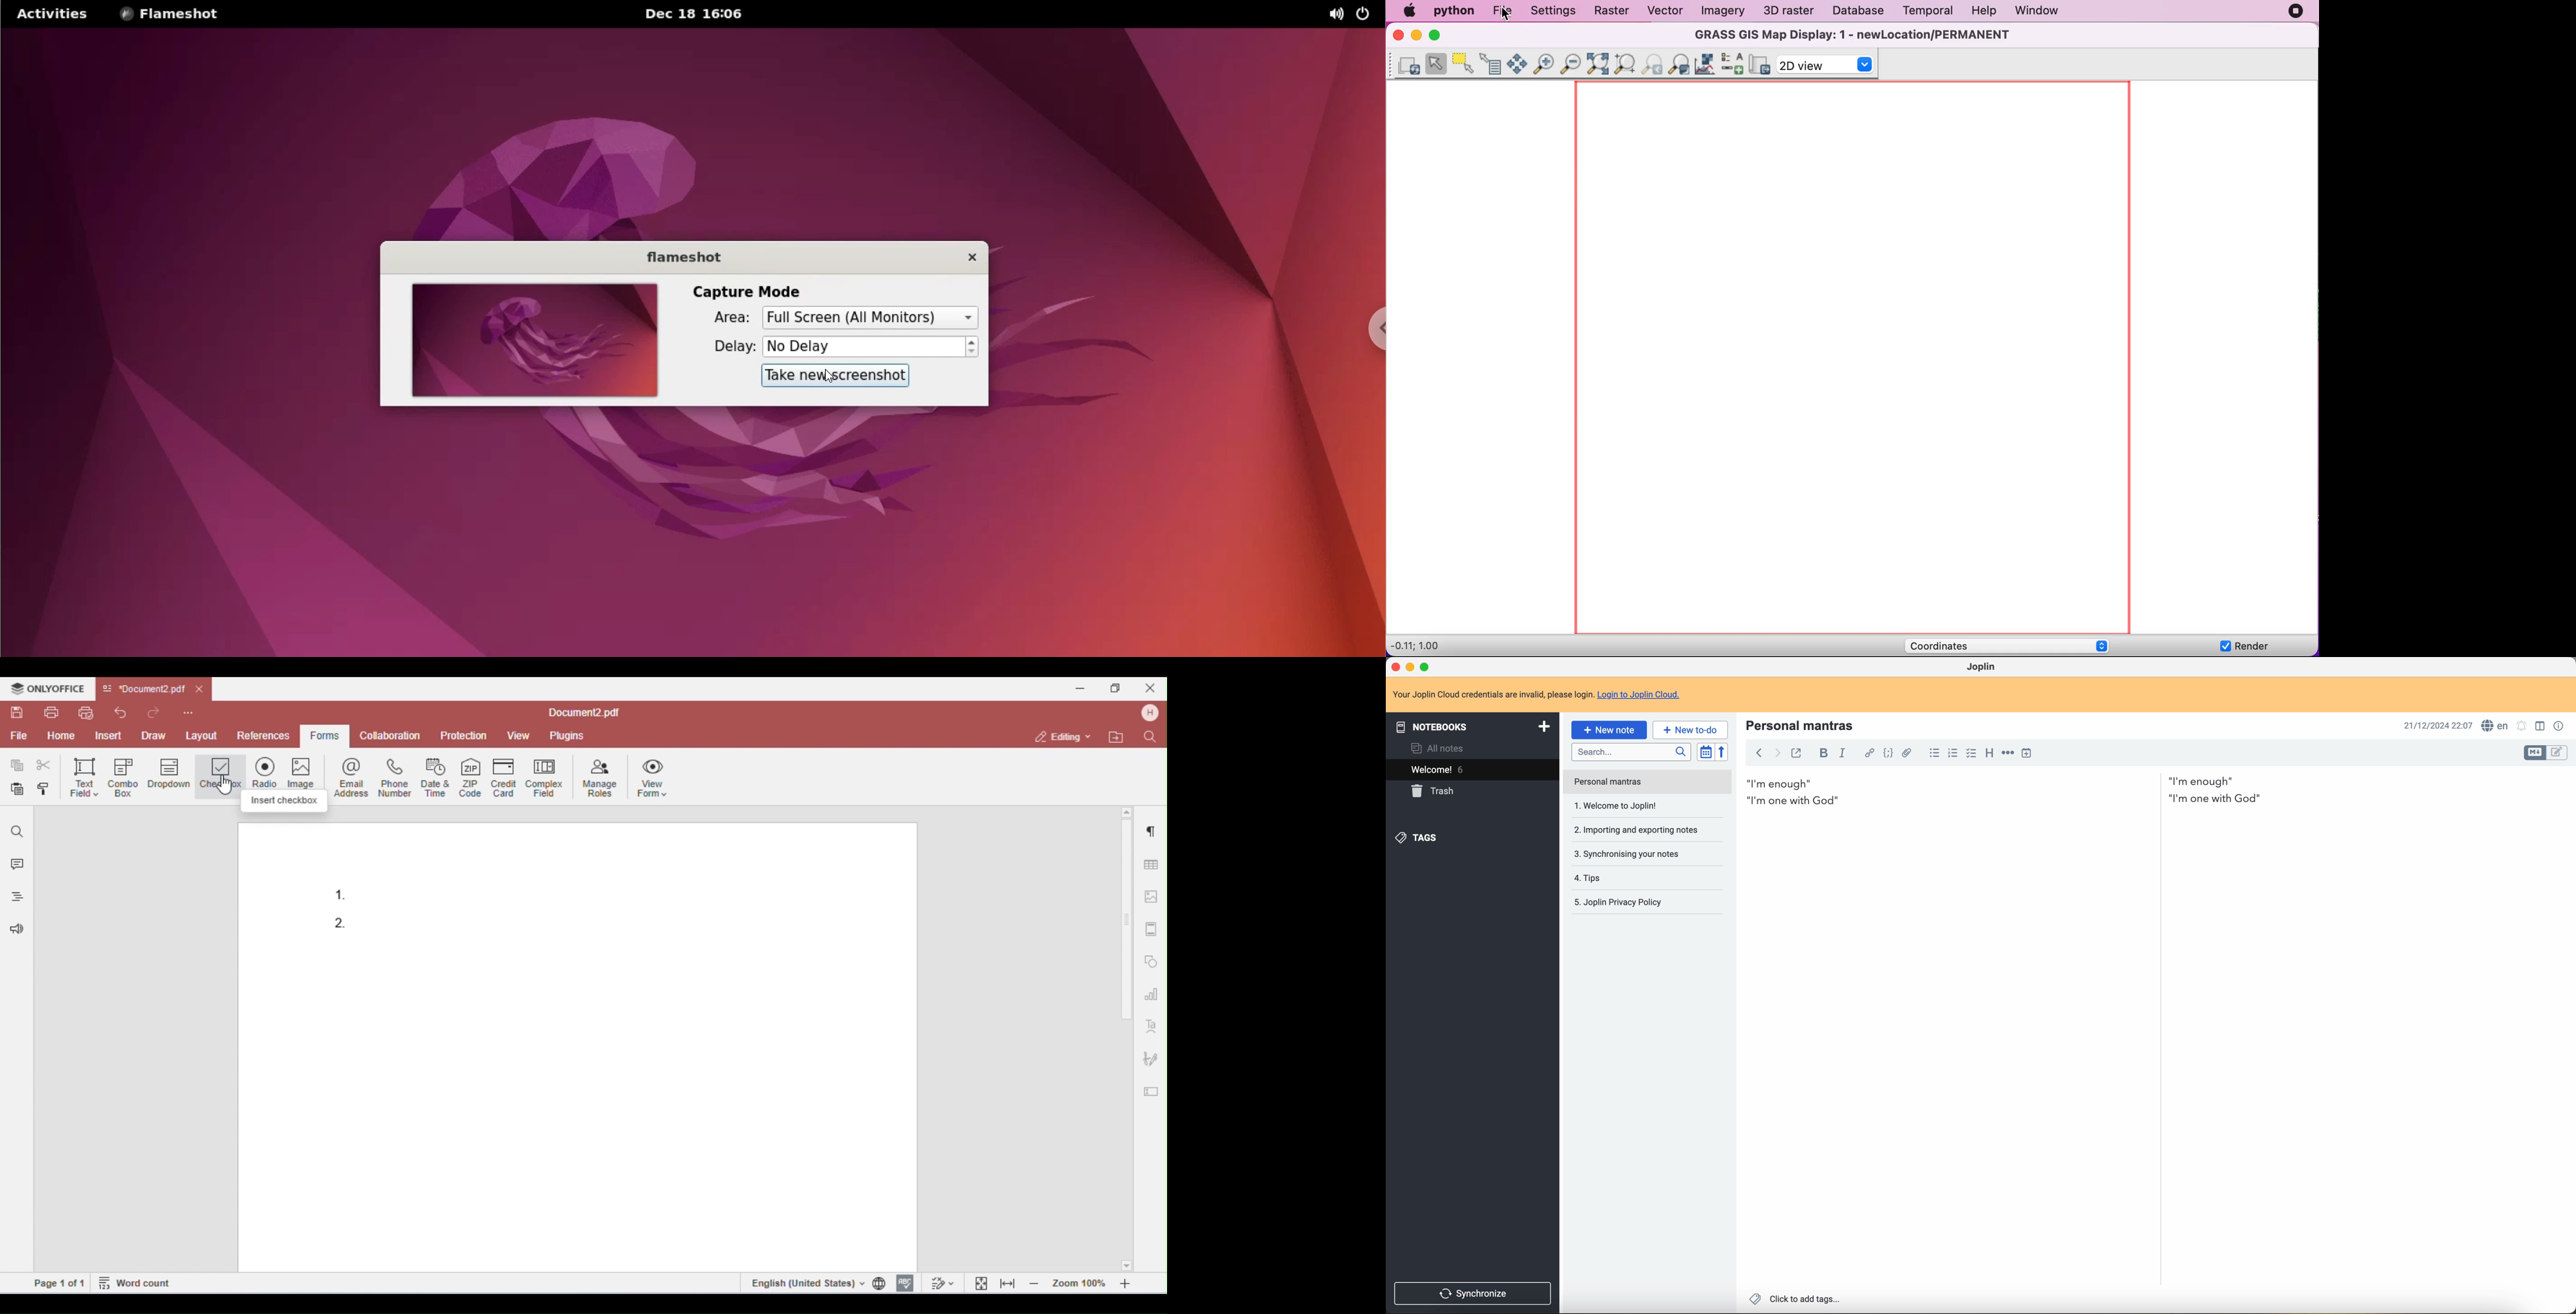 Image resolution: width=2576 pixels, height=1316 pixels. I want to click on date and hour, so click(2435, 725).